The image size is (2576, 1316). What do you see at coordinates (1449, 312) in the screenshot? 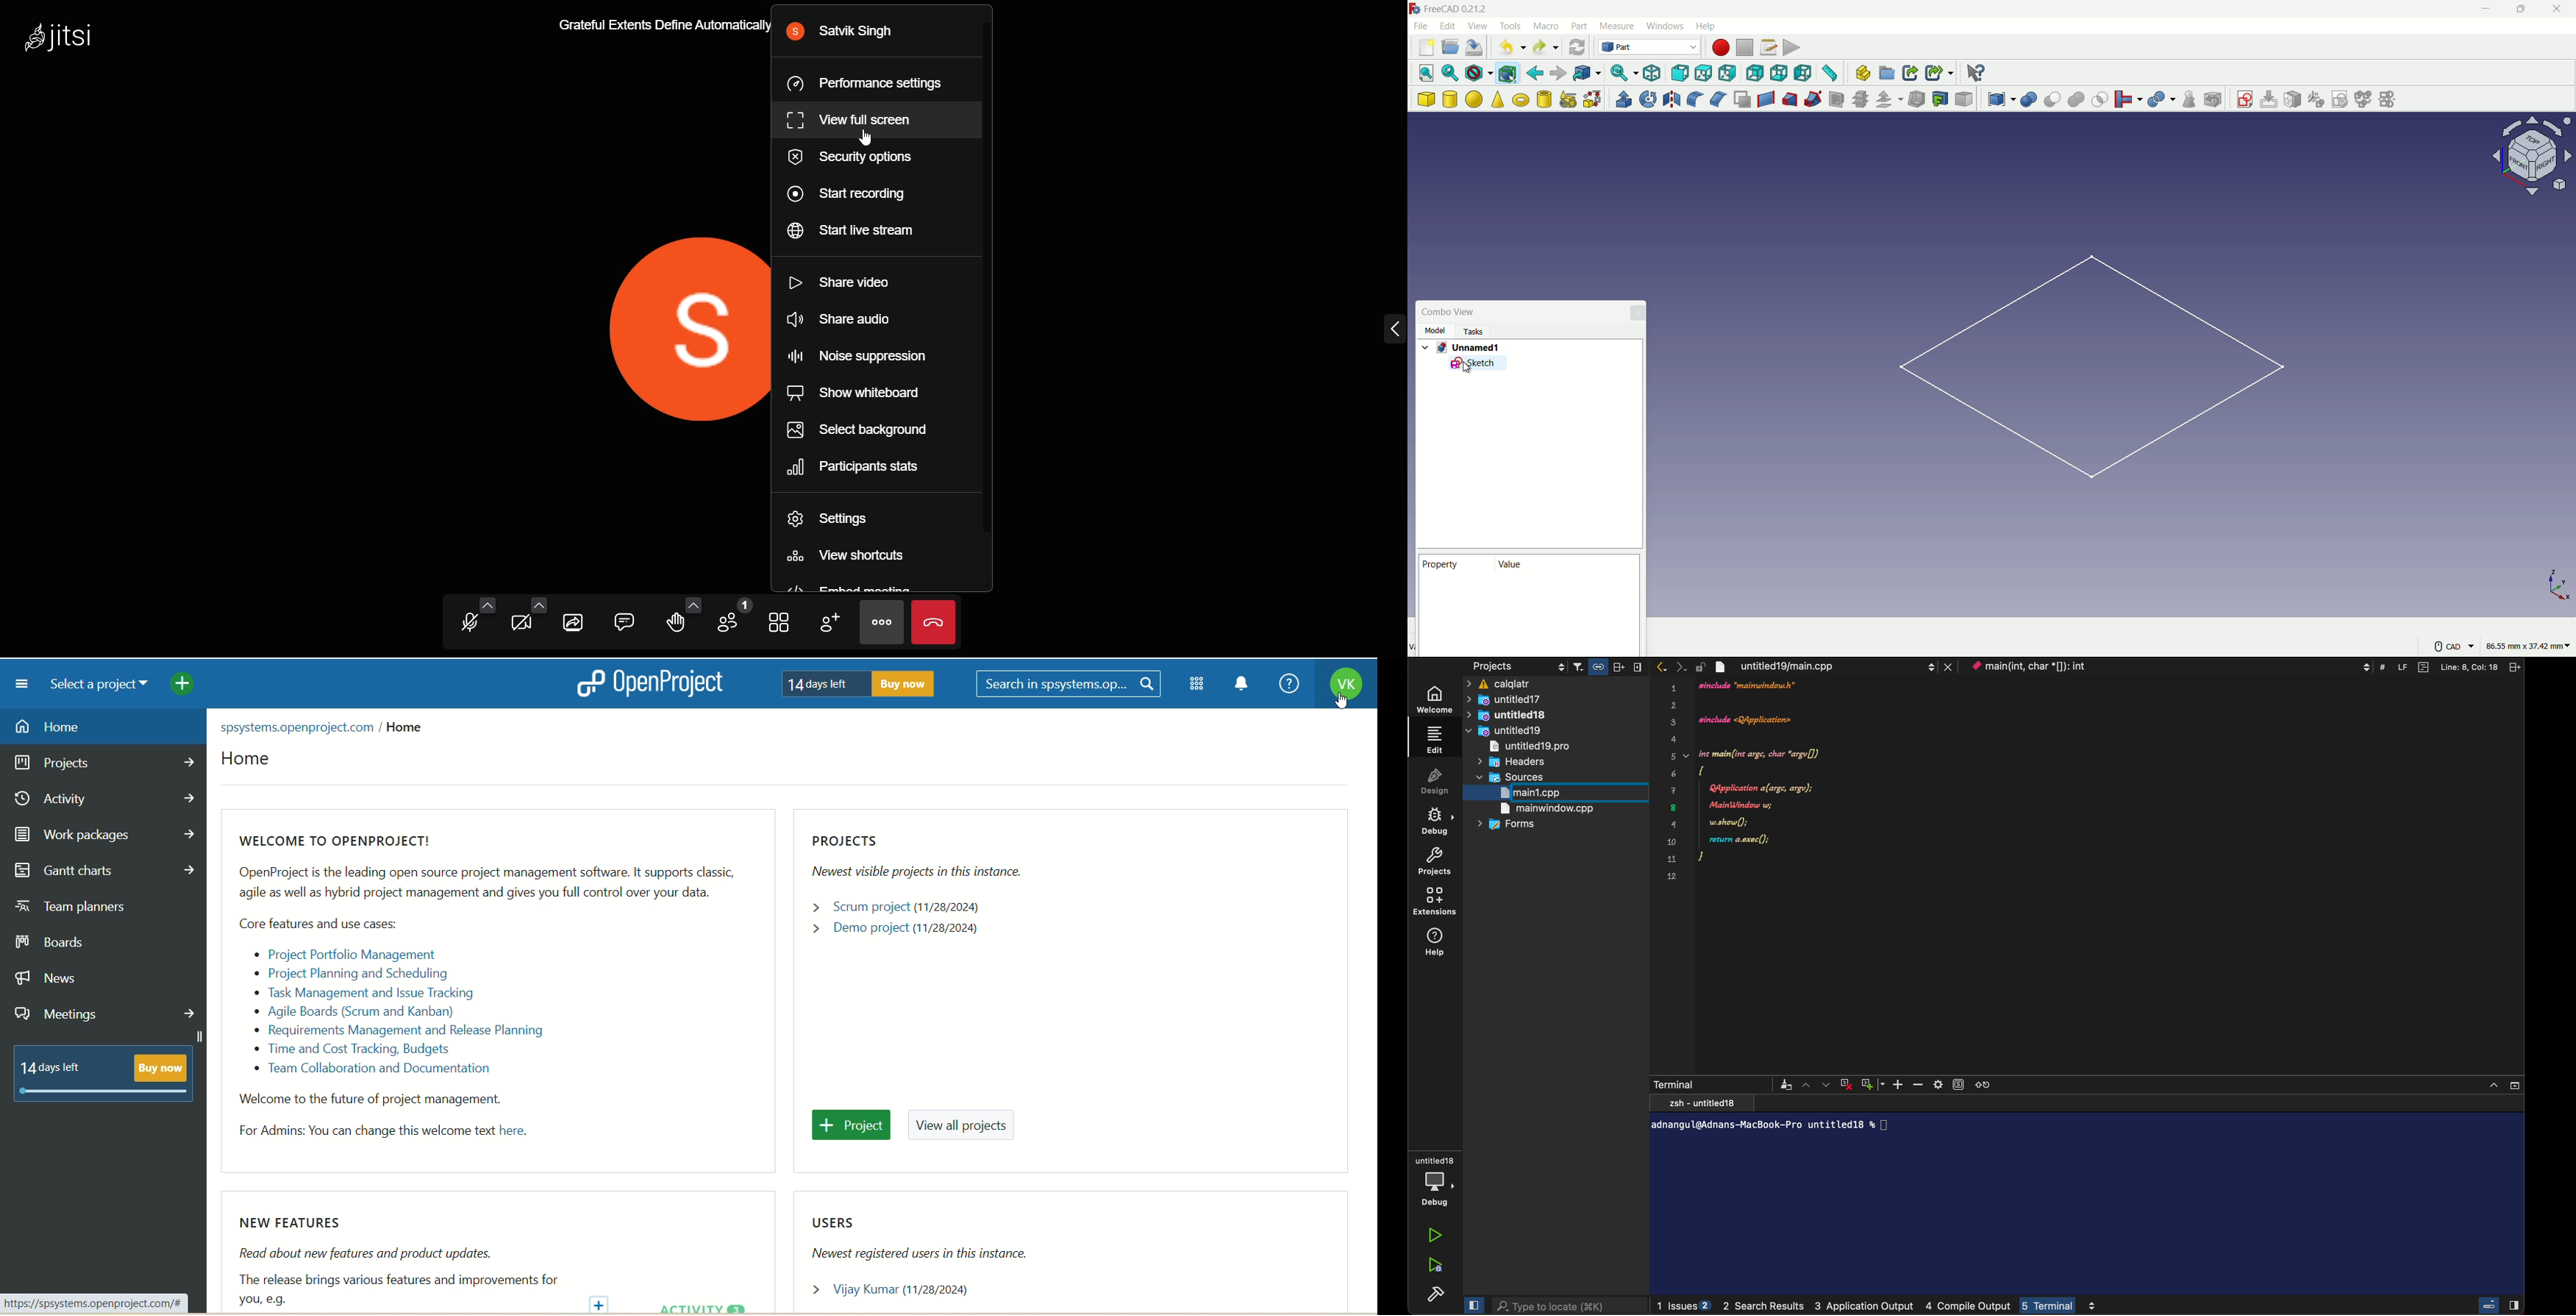
I see `Combo View` at bounding box center [1449, 312].